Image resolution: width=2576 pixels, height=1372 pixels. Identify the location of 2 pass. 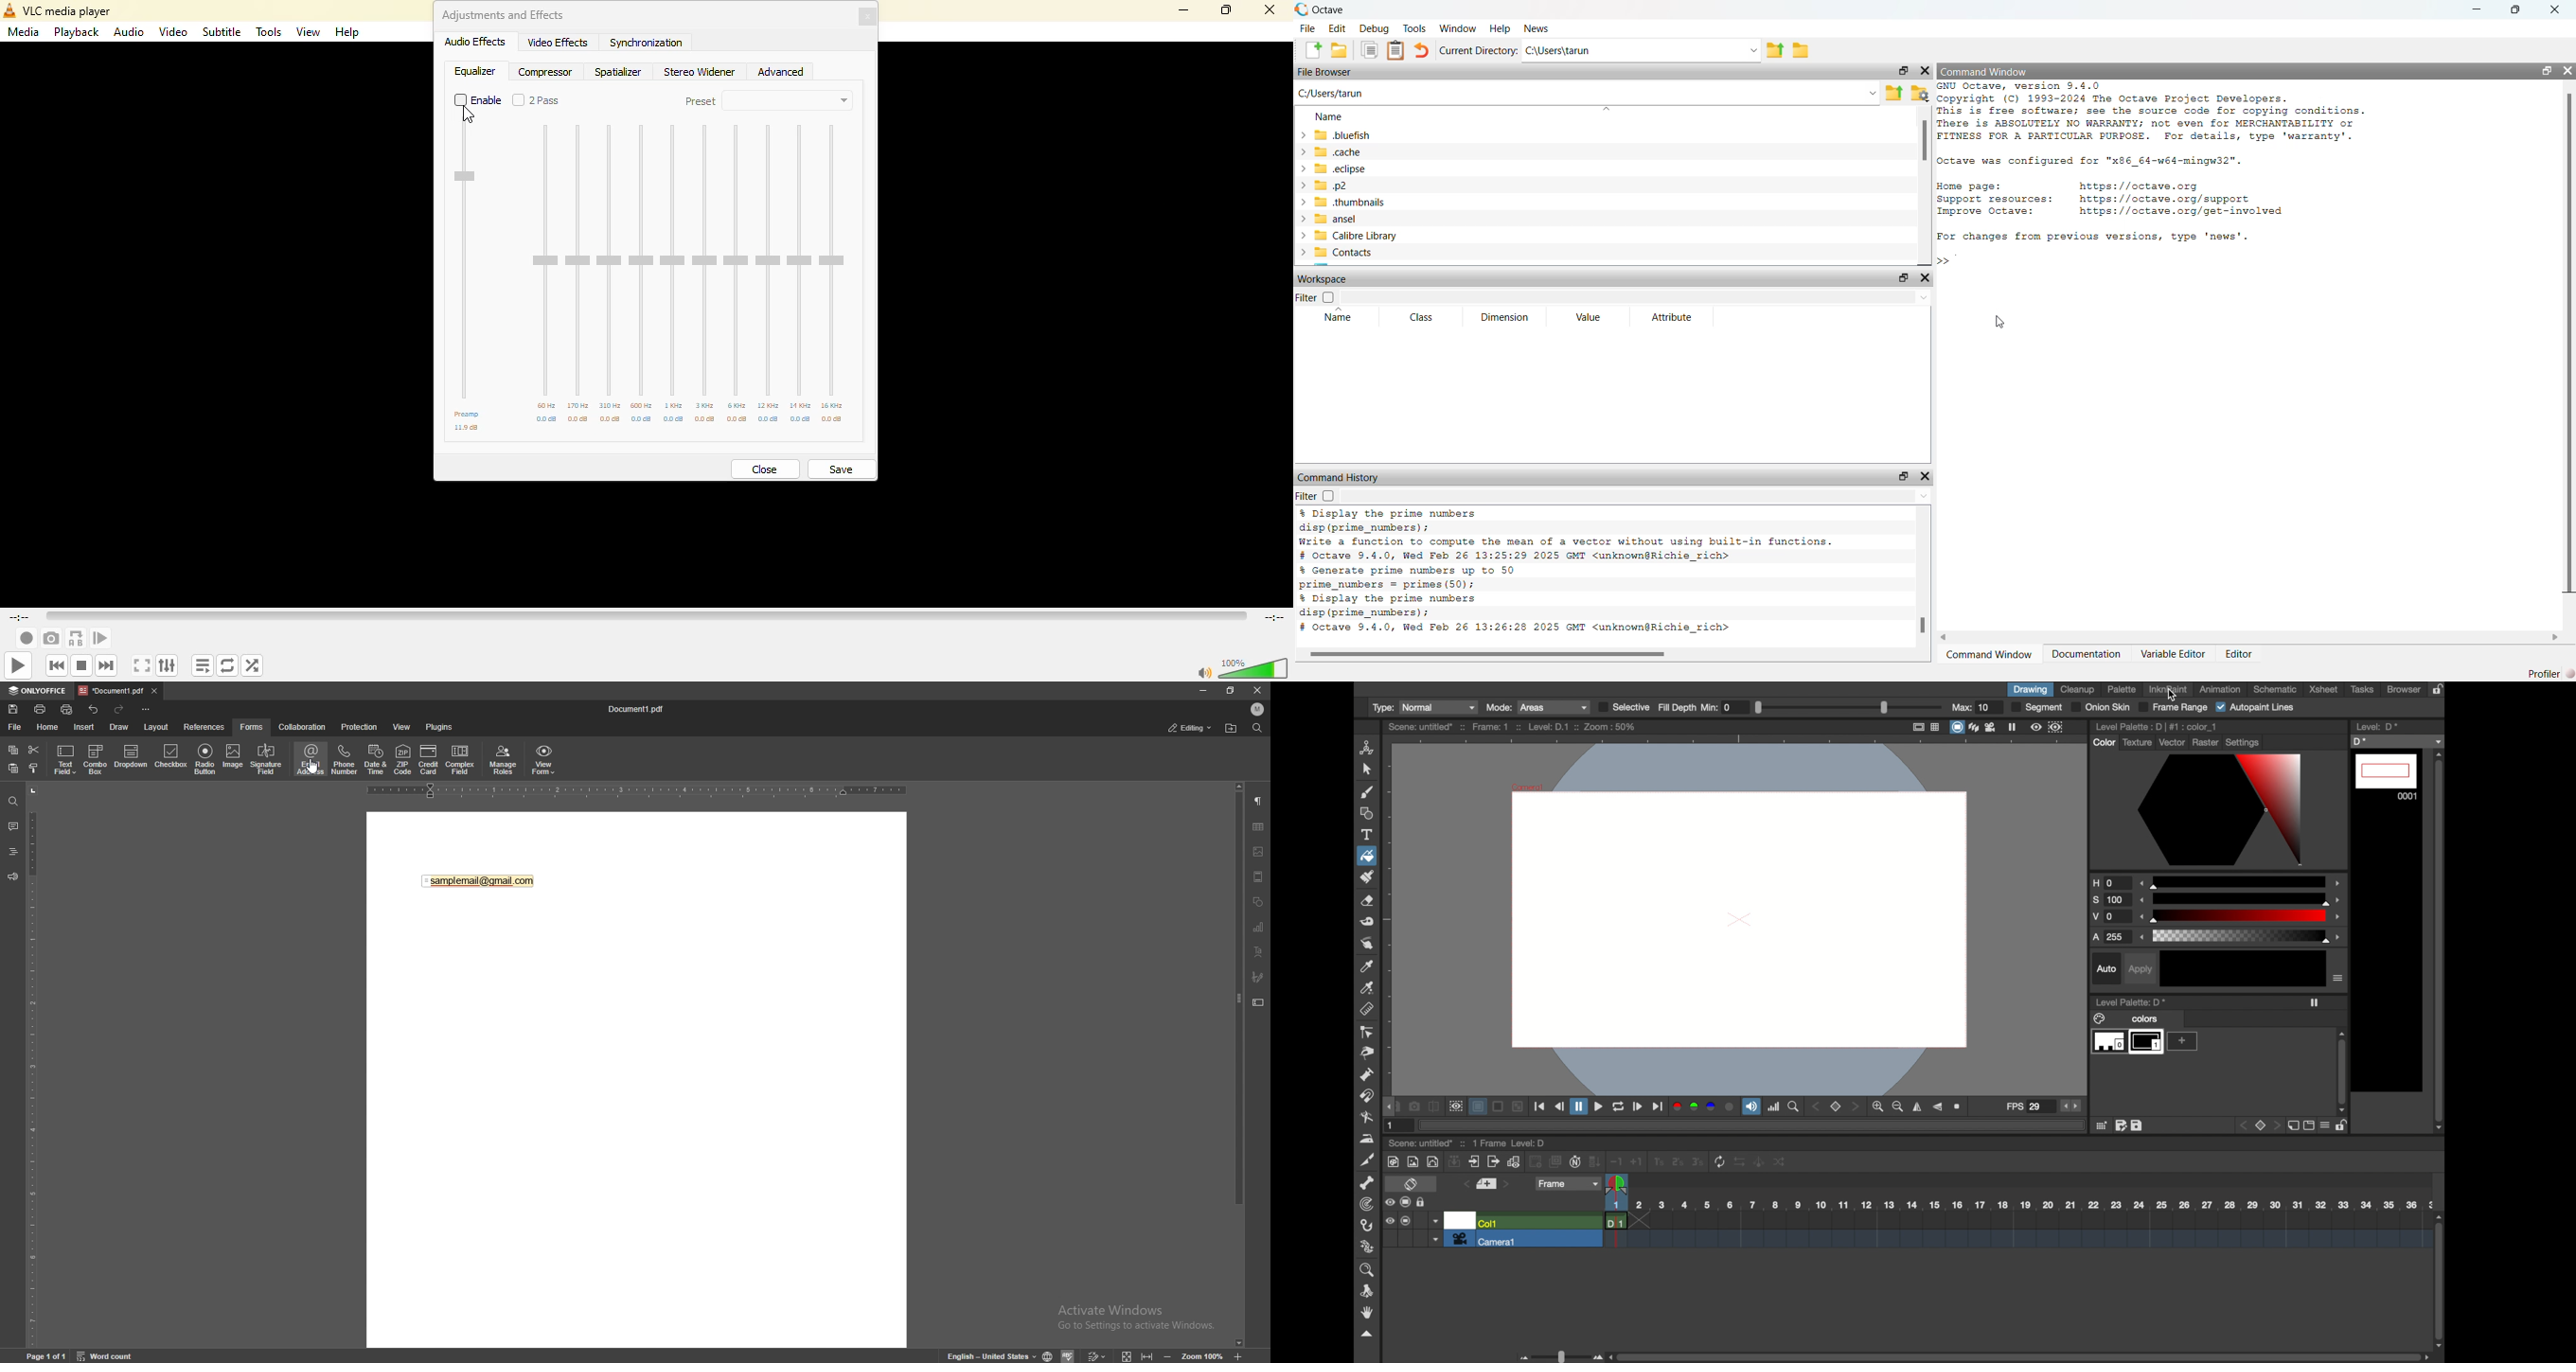
(538, 101).